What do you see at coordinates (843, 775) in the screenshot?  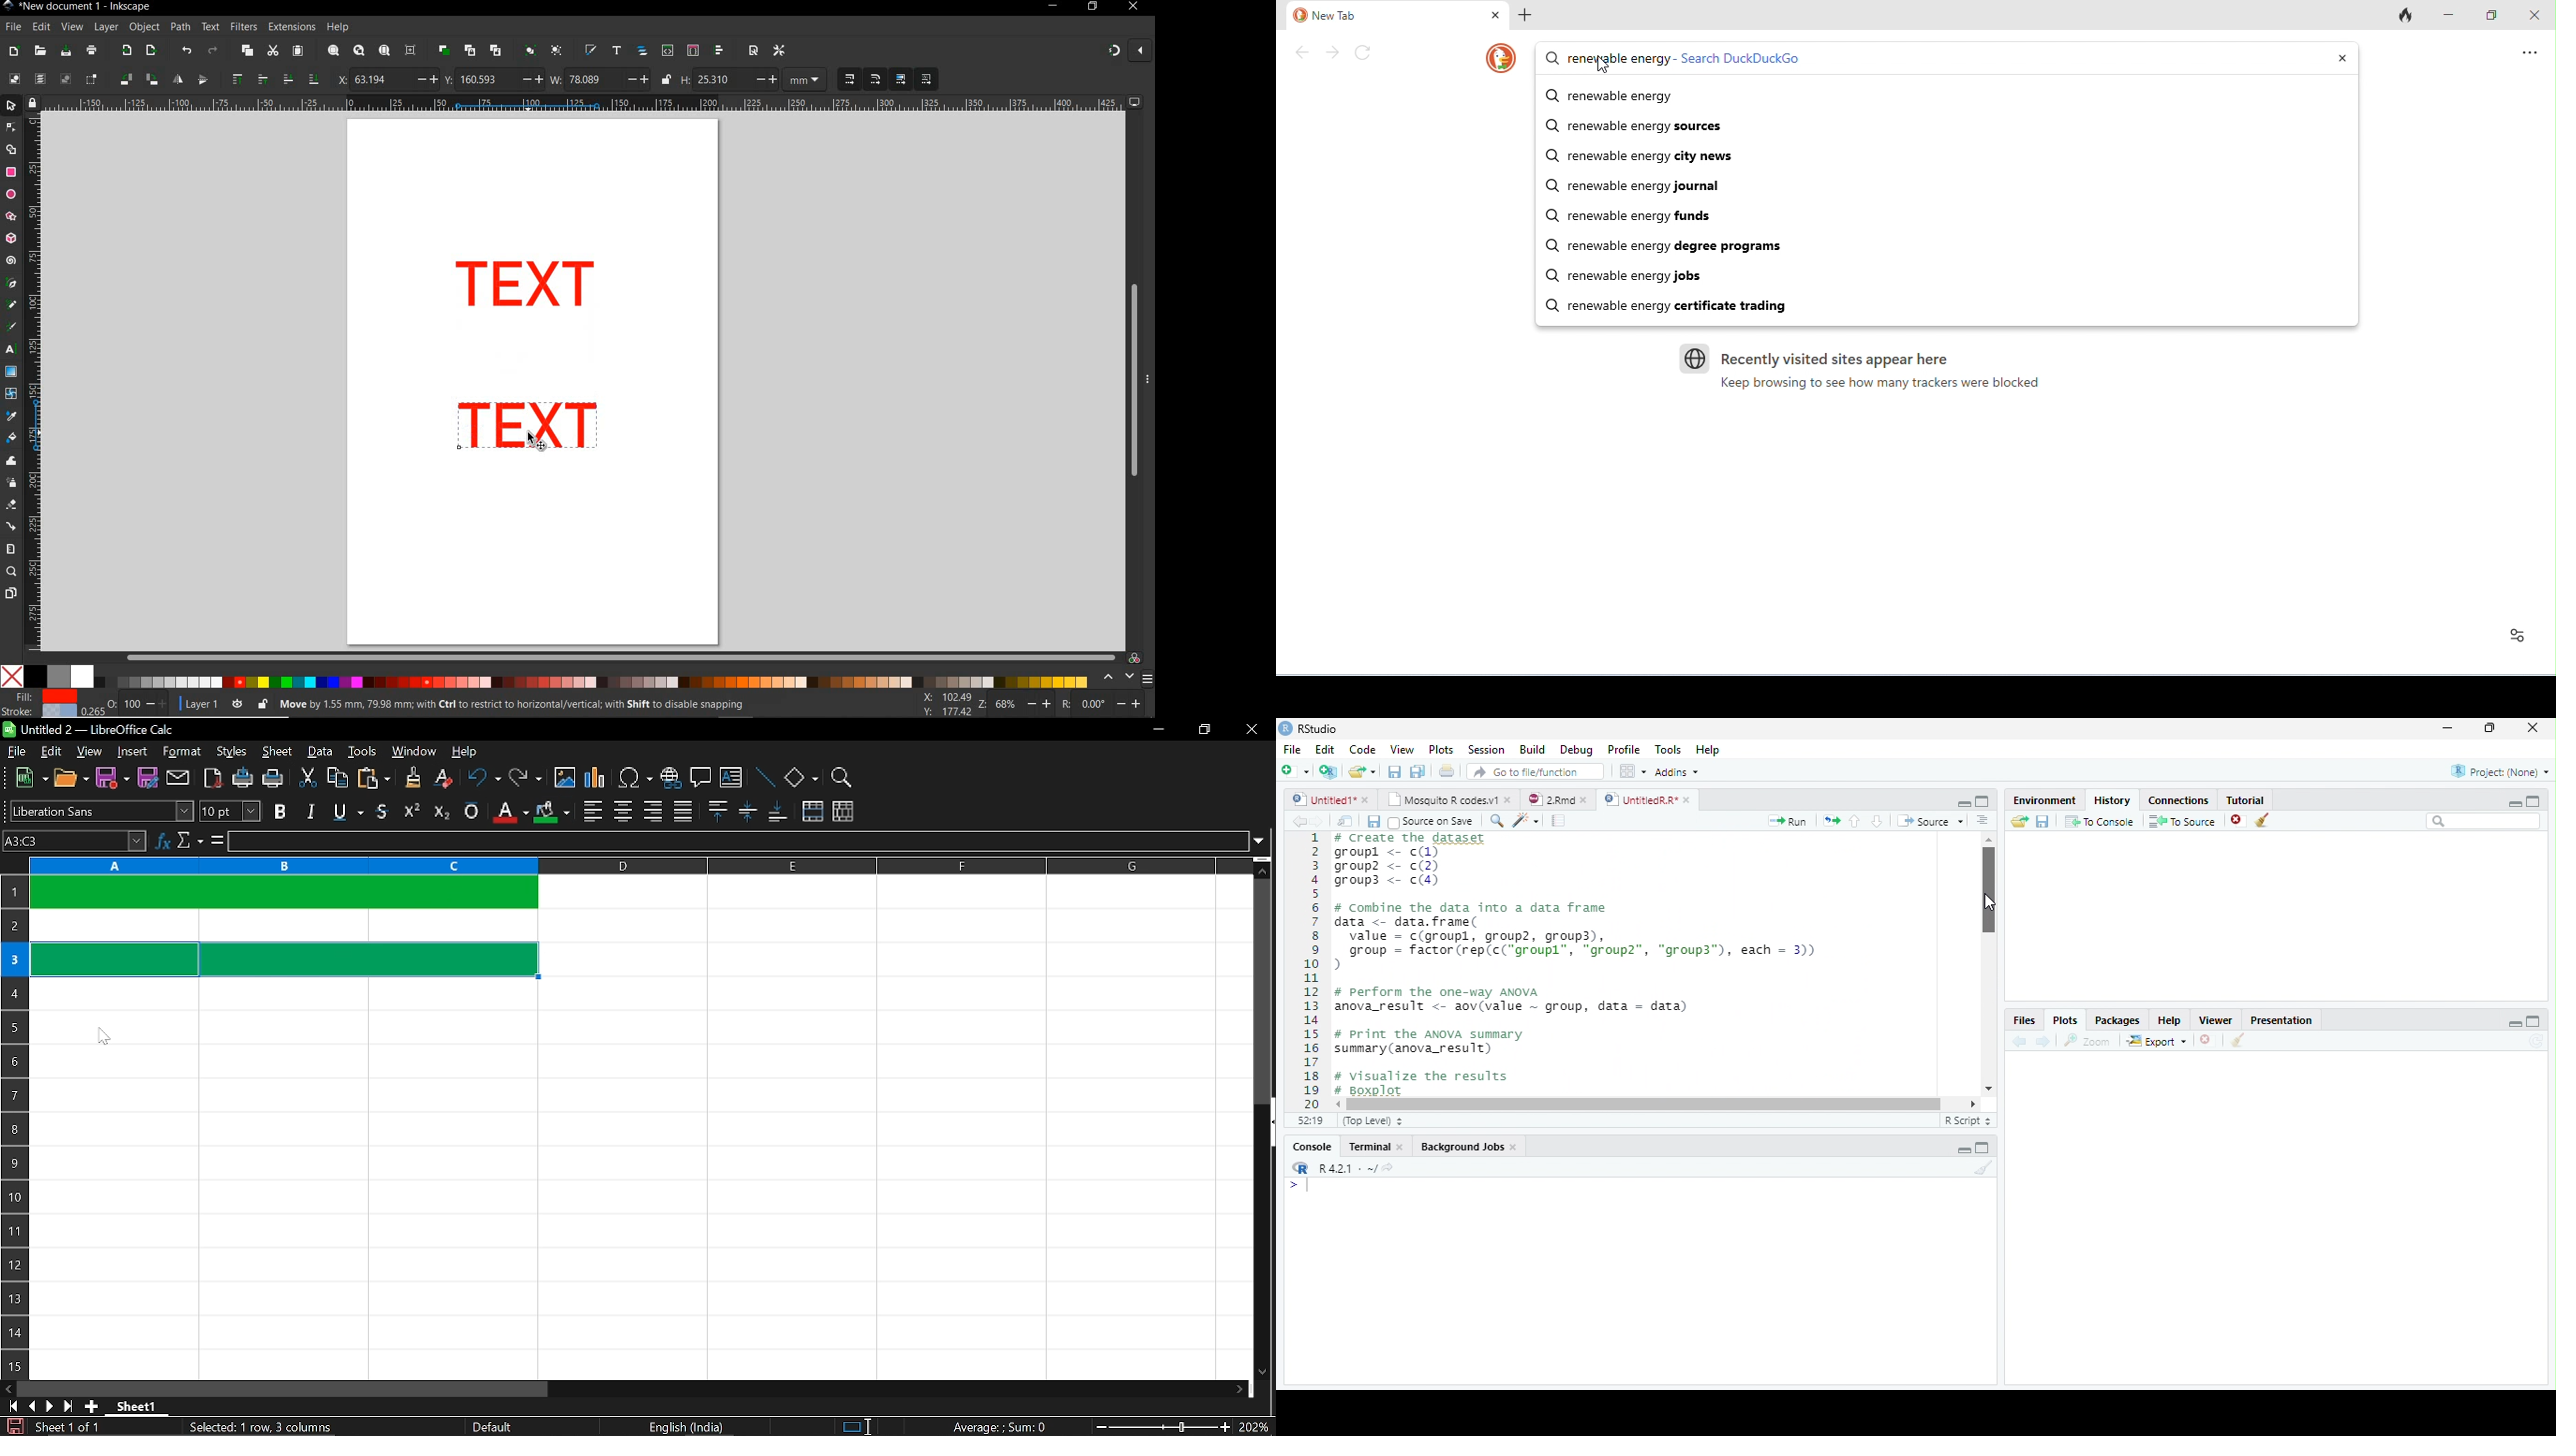 I see `zoom` at bounding box center [843, 775].